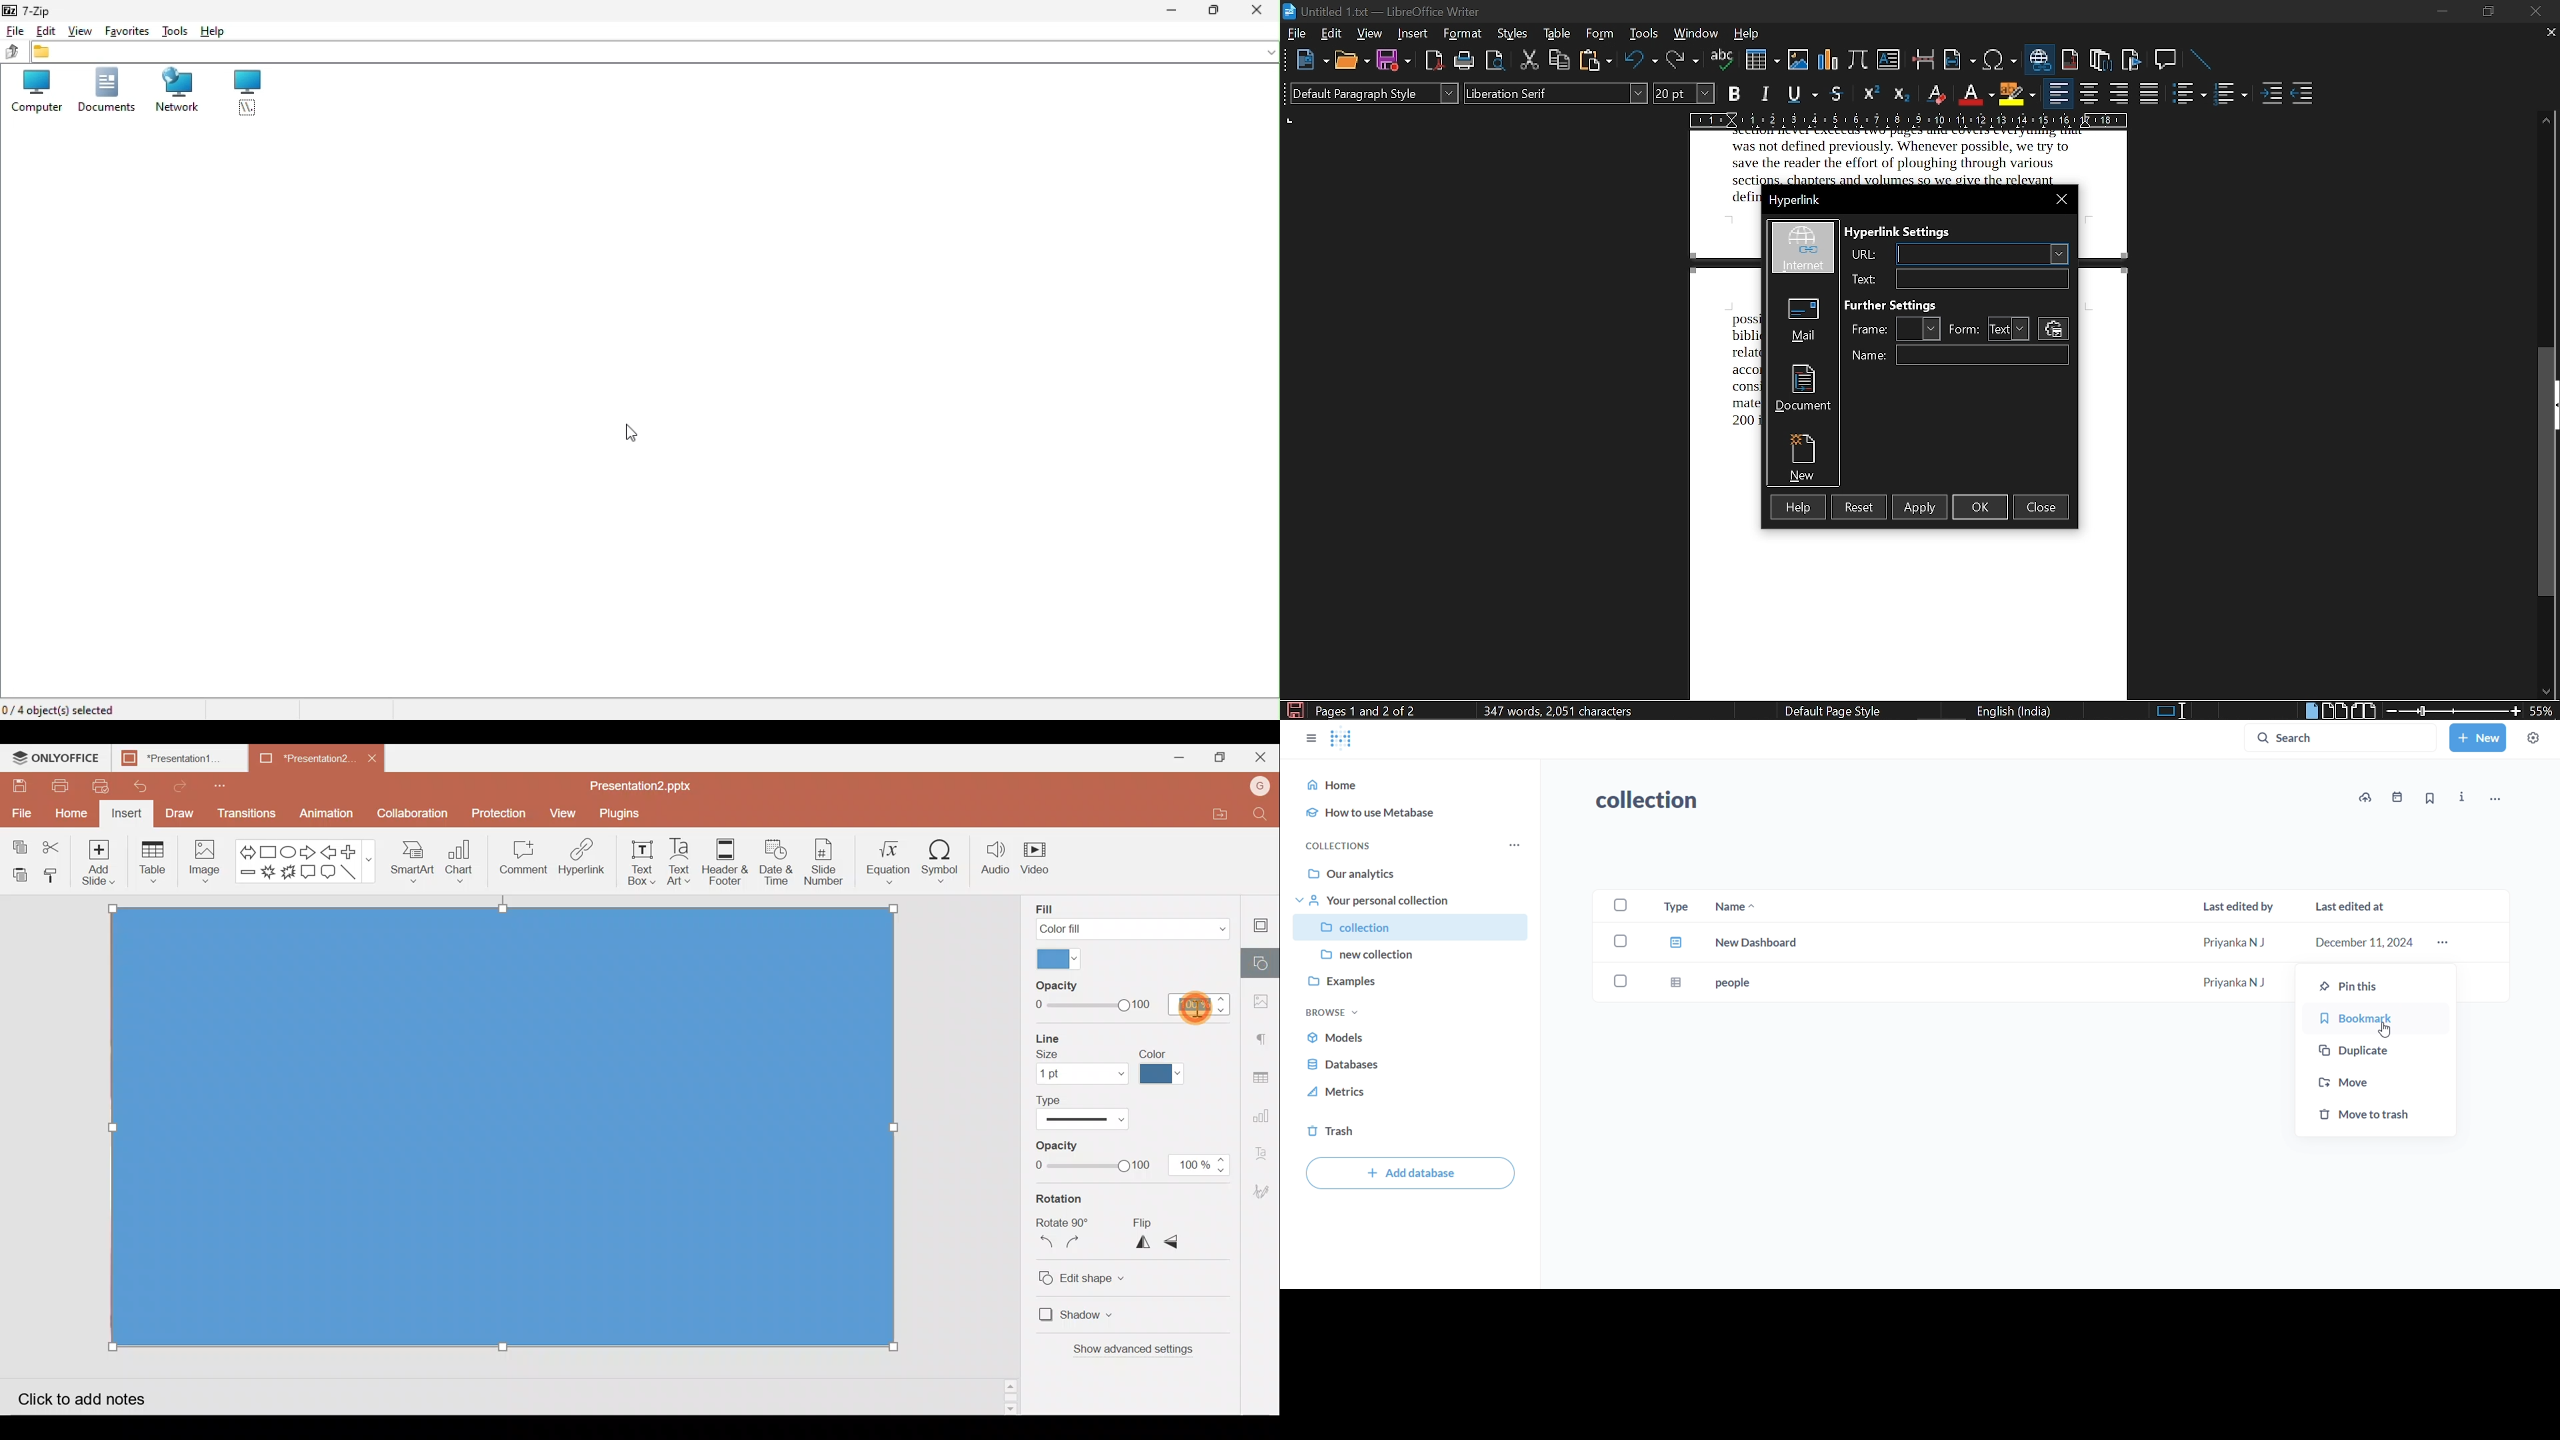  What do you see at coordinates (95, 787) in the screenshot?
I see `Quick print` at bounding box center [95, 787].